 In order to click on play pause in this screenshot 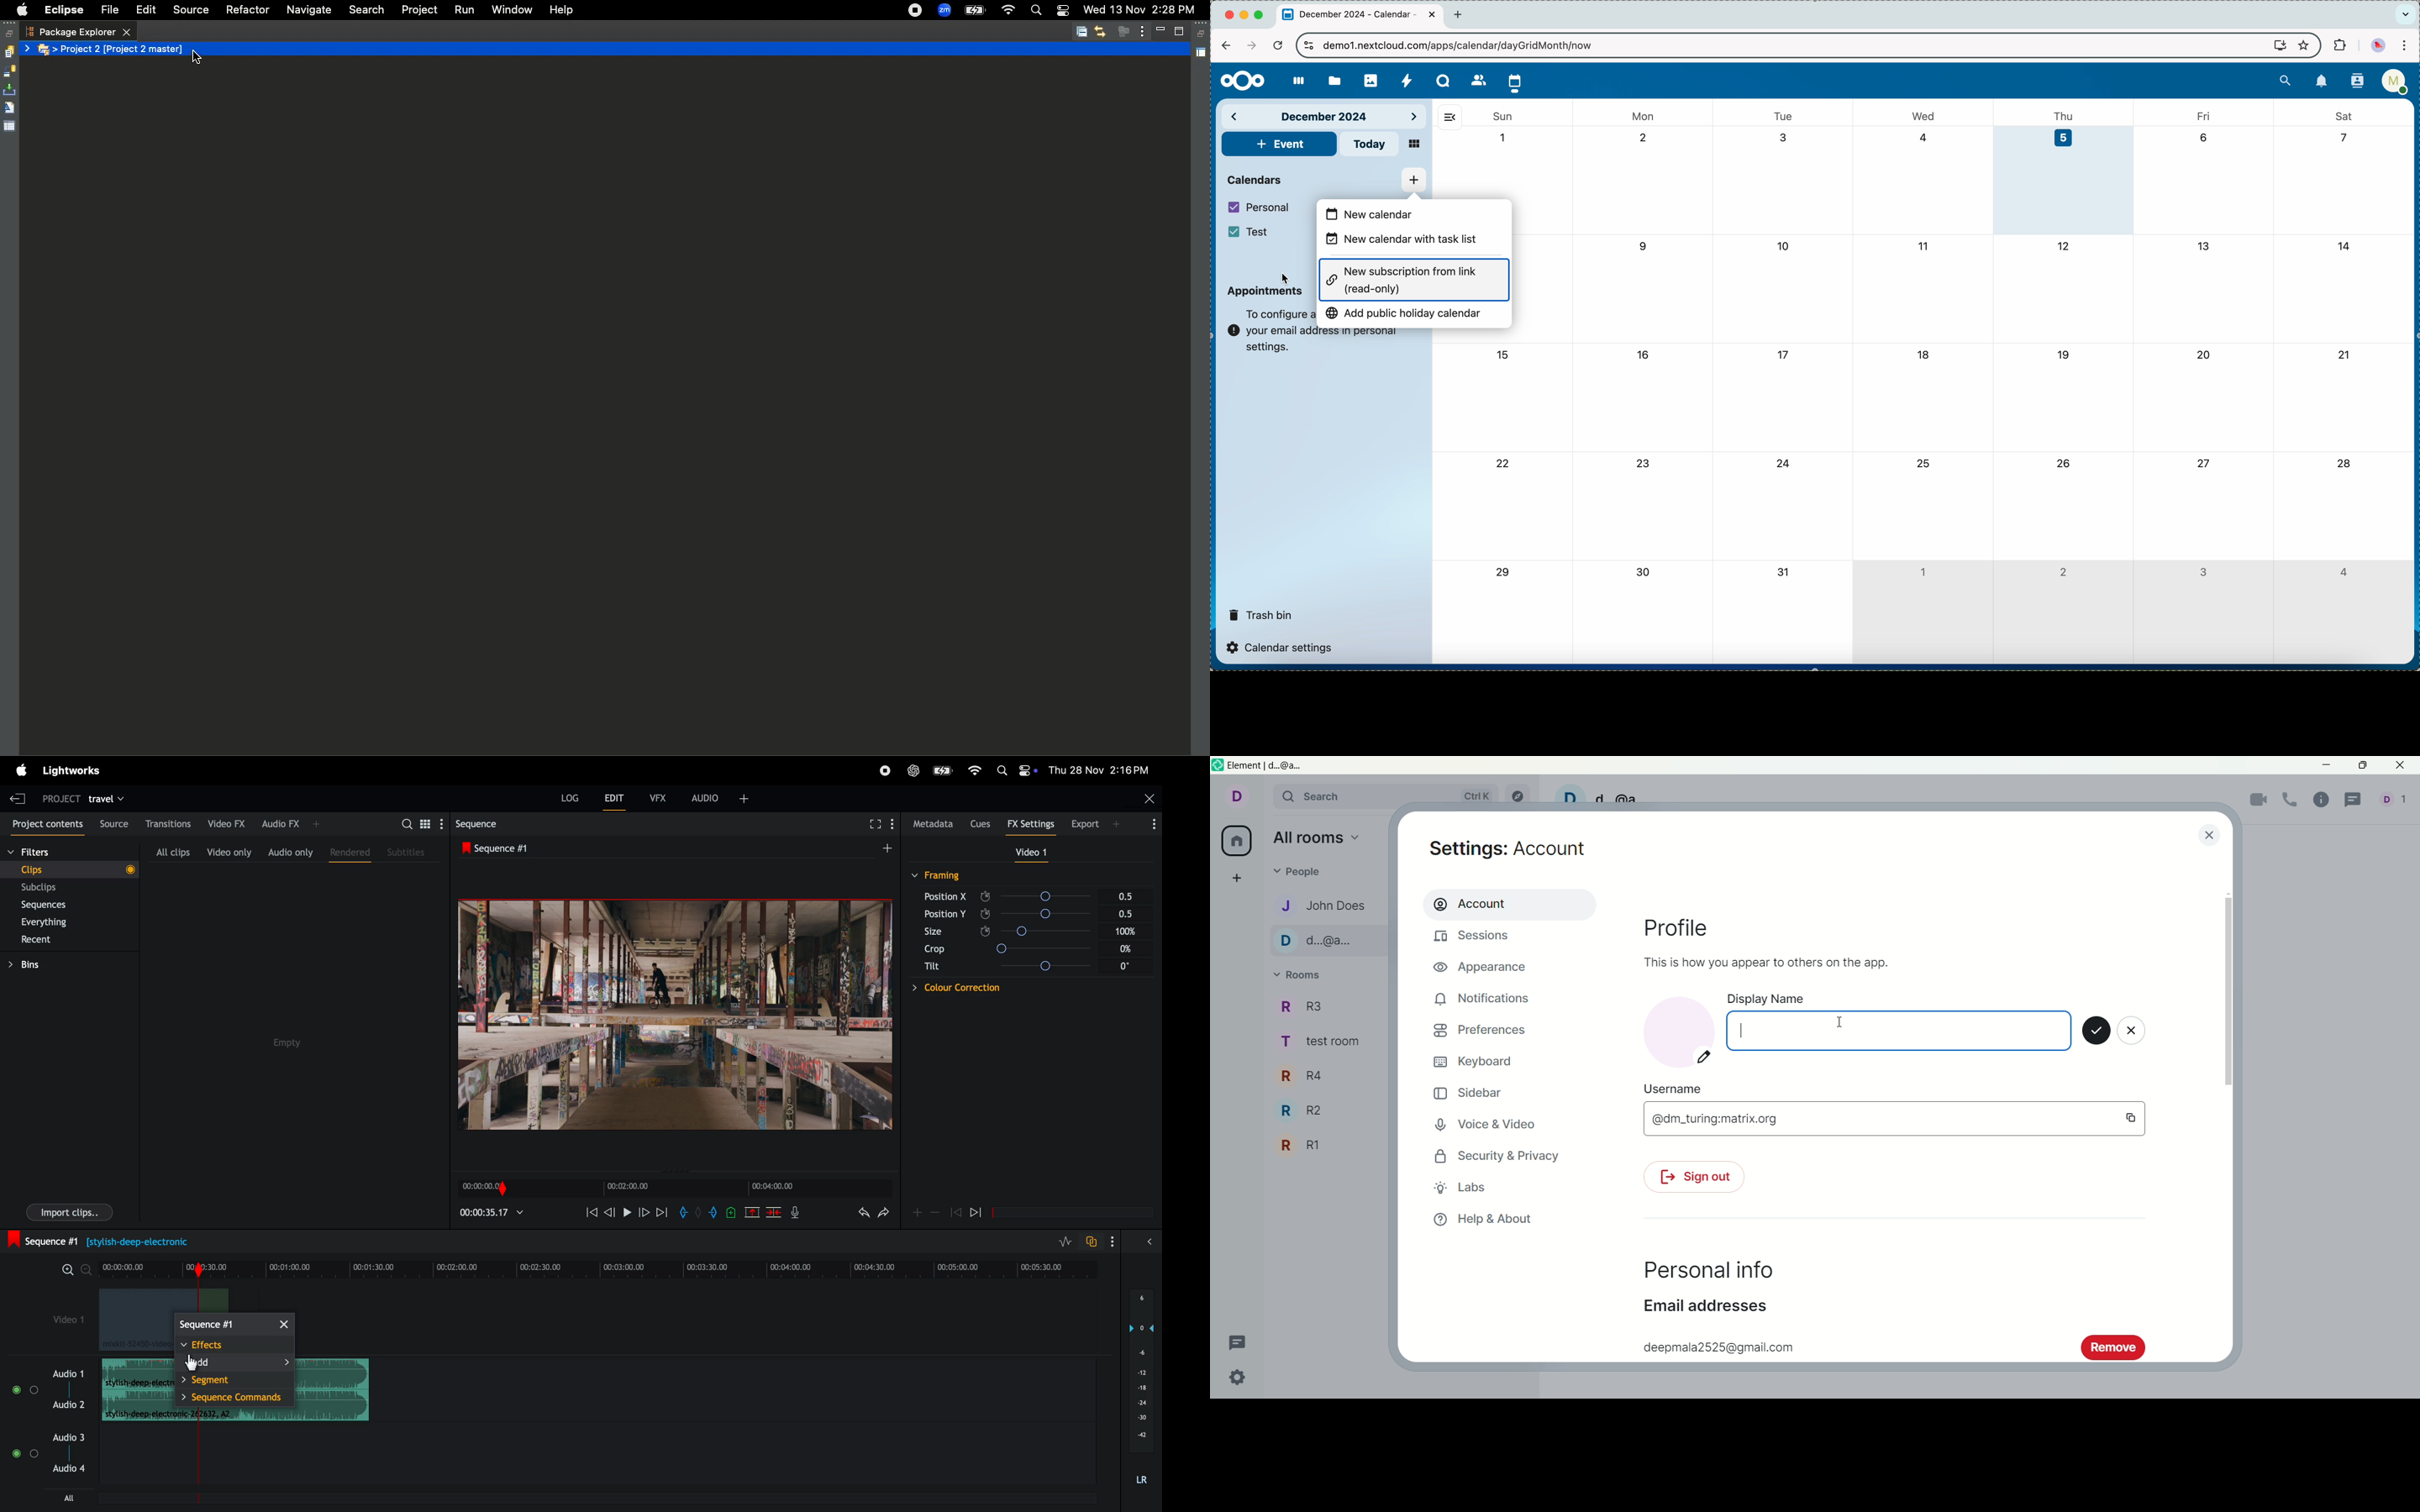, I will do `click(629, 1213)`.